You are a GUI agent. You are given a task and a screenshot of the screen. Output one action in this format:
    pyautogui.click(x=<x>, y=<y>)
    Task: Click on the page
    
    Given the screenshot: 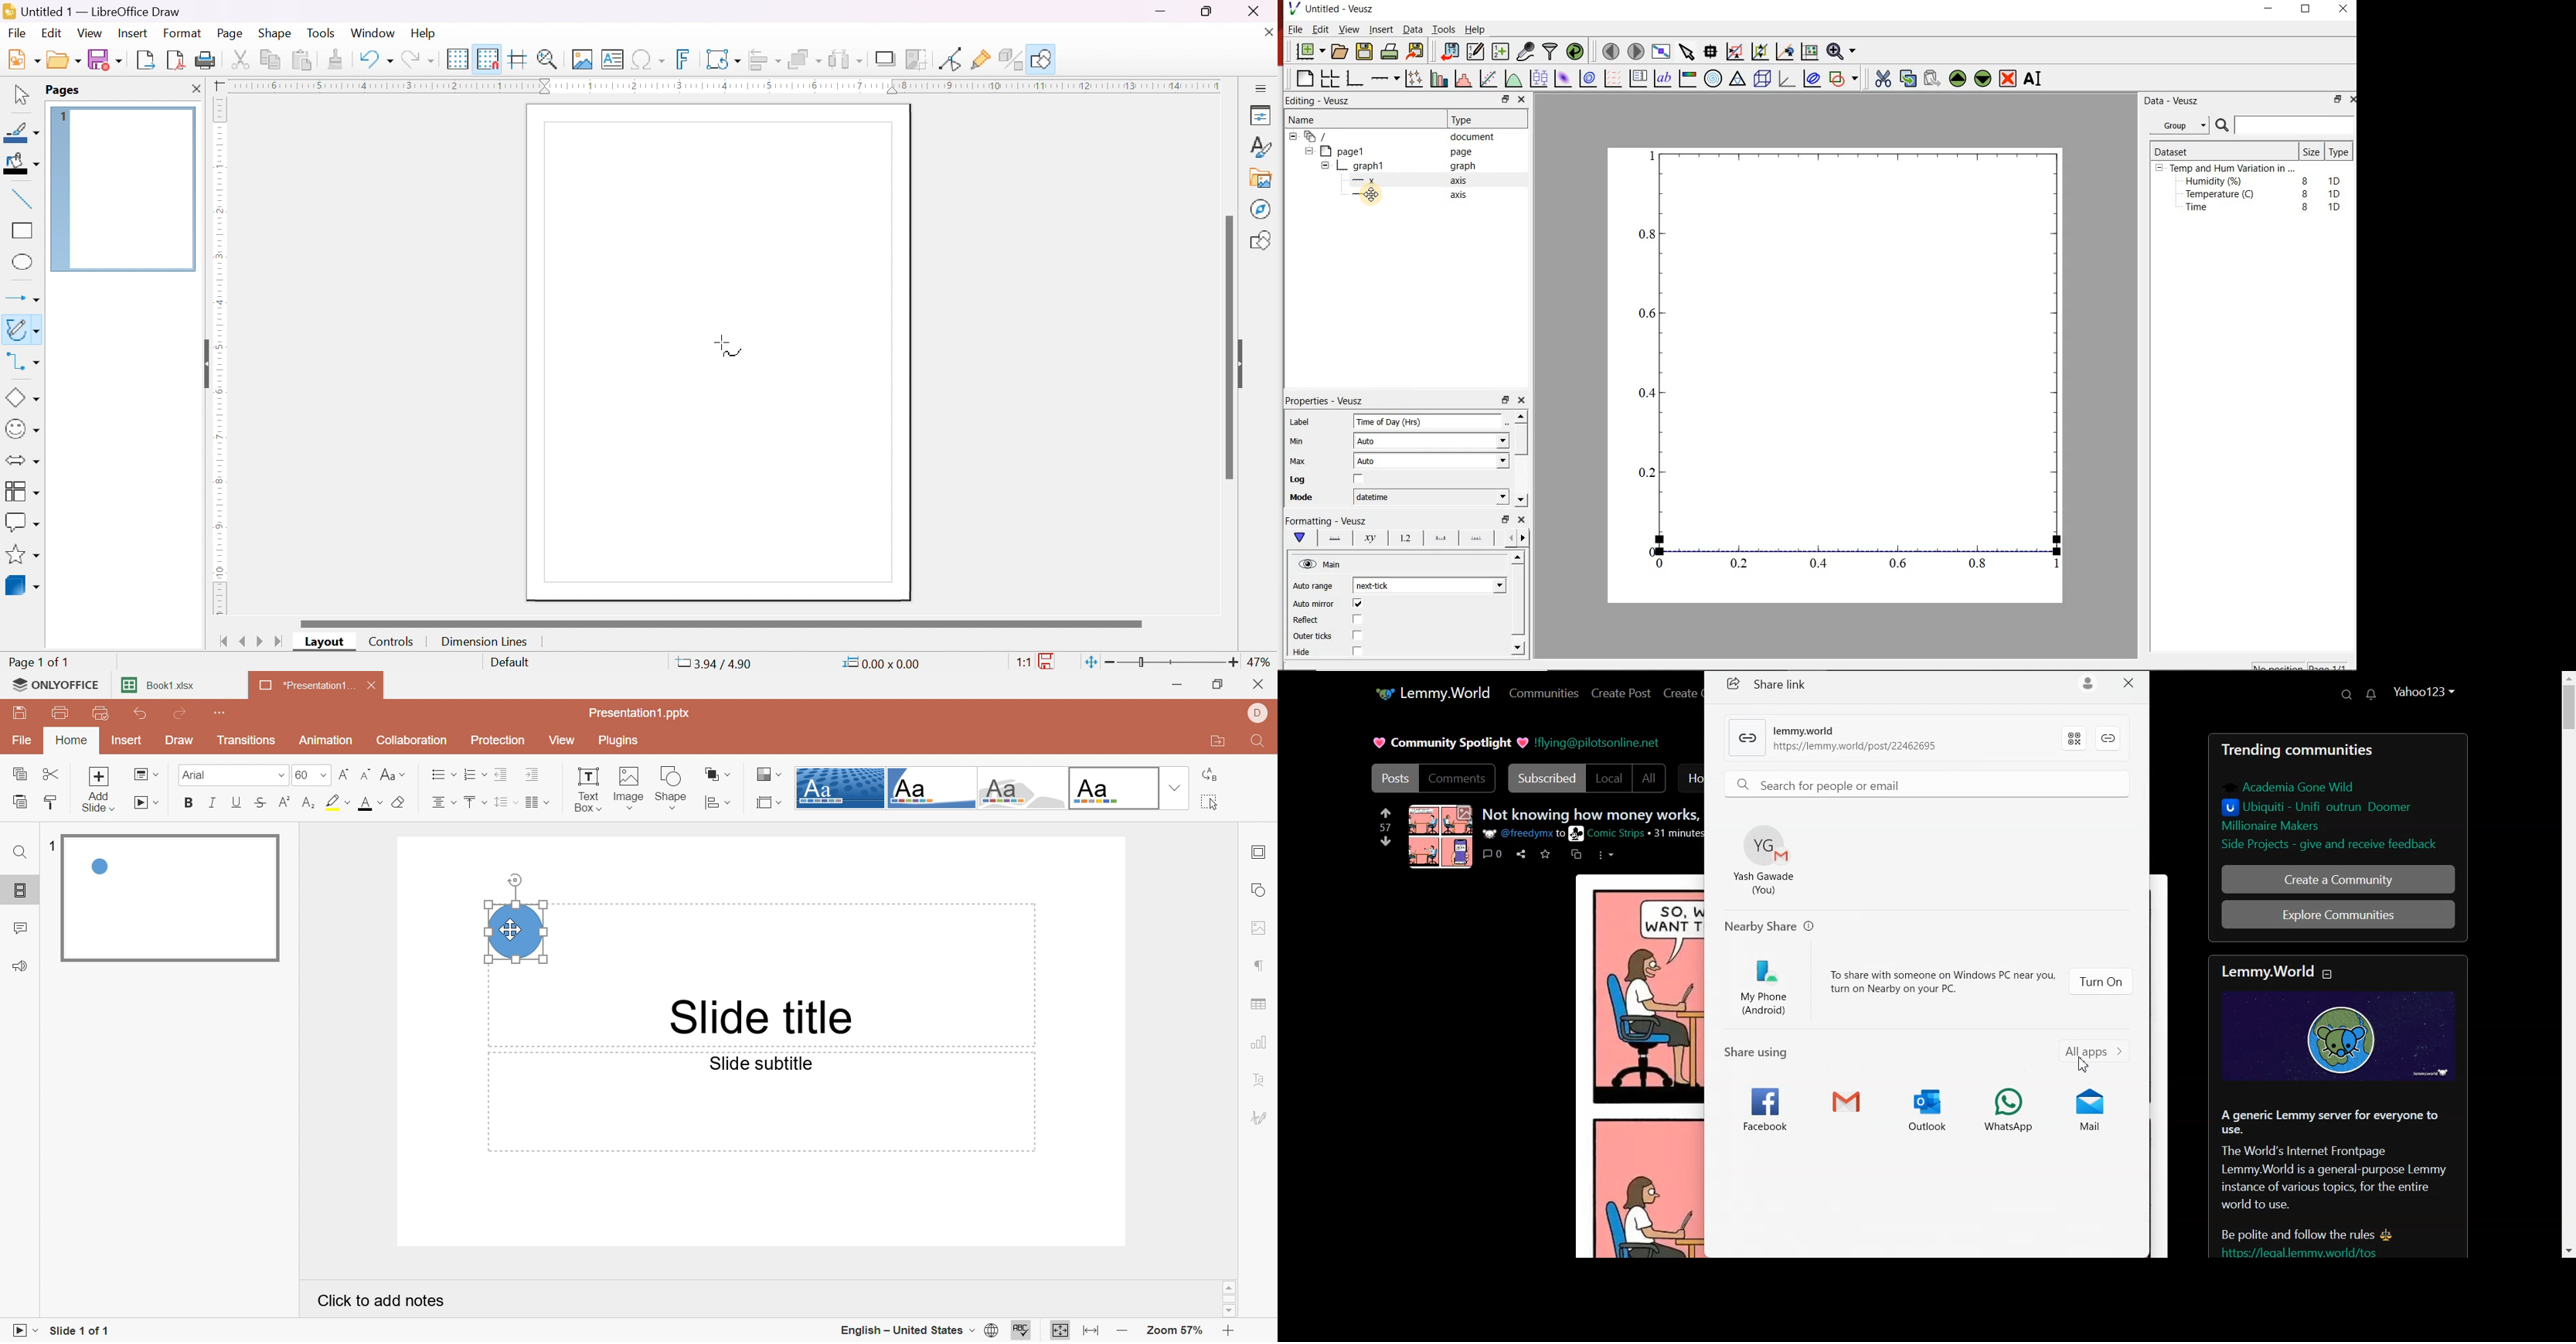 What is the action you would take?
    pyautogui.click(x=232, y=32)
    